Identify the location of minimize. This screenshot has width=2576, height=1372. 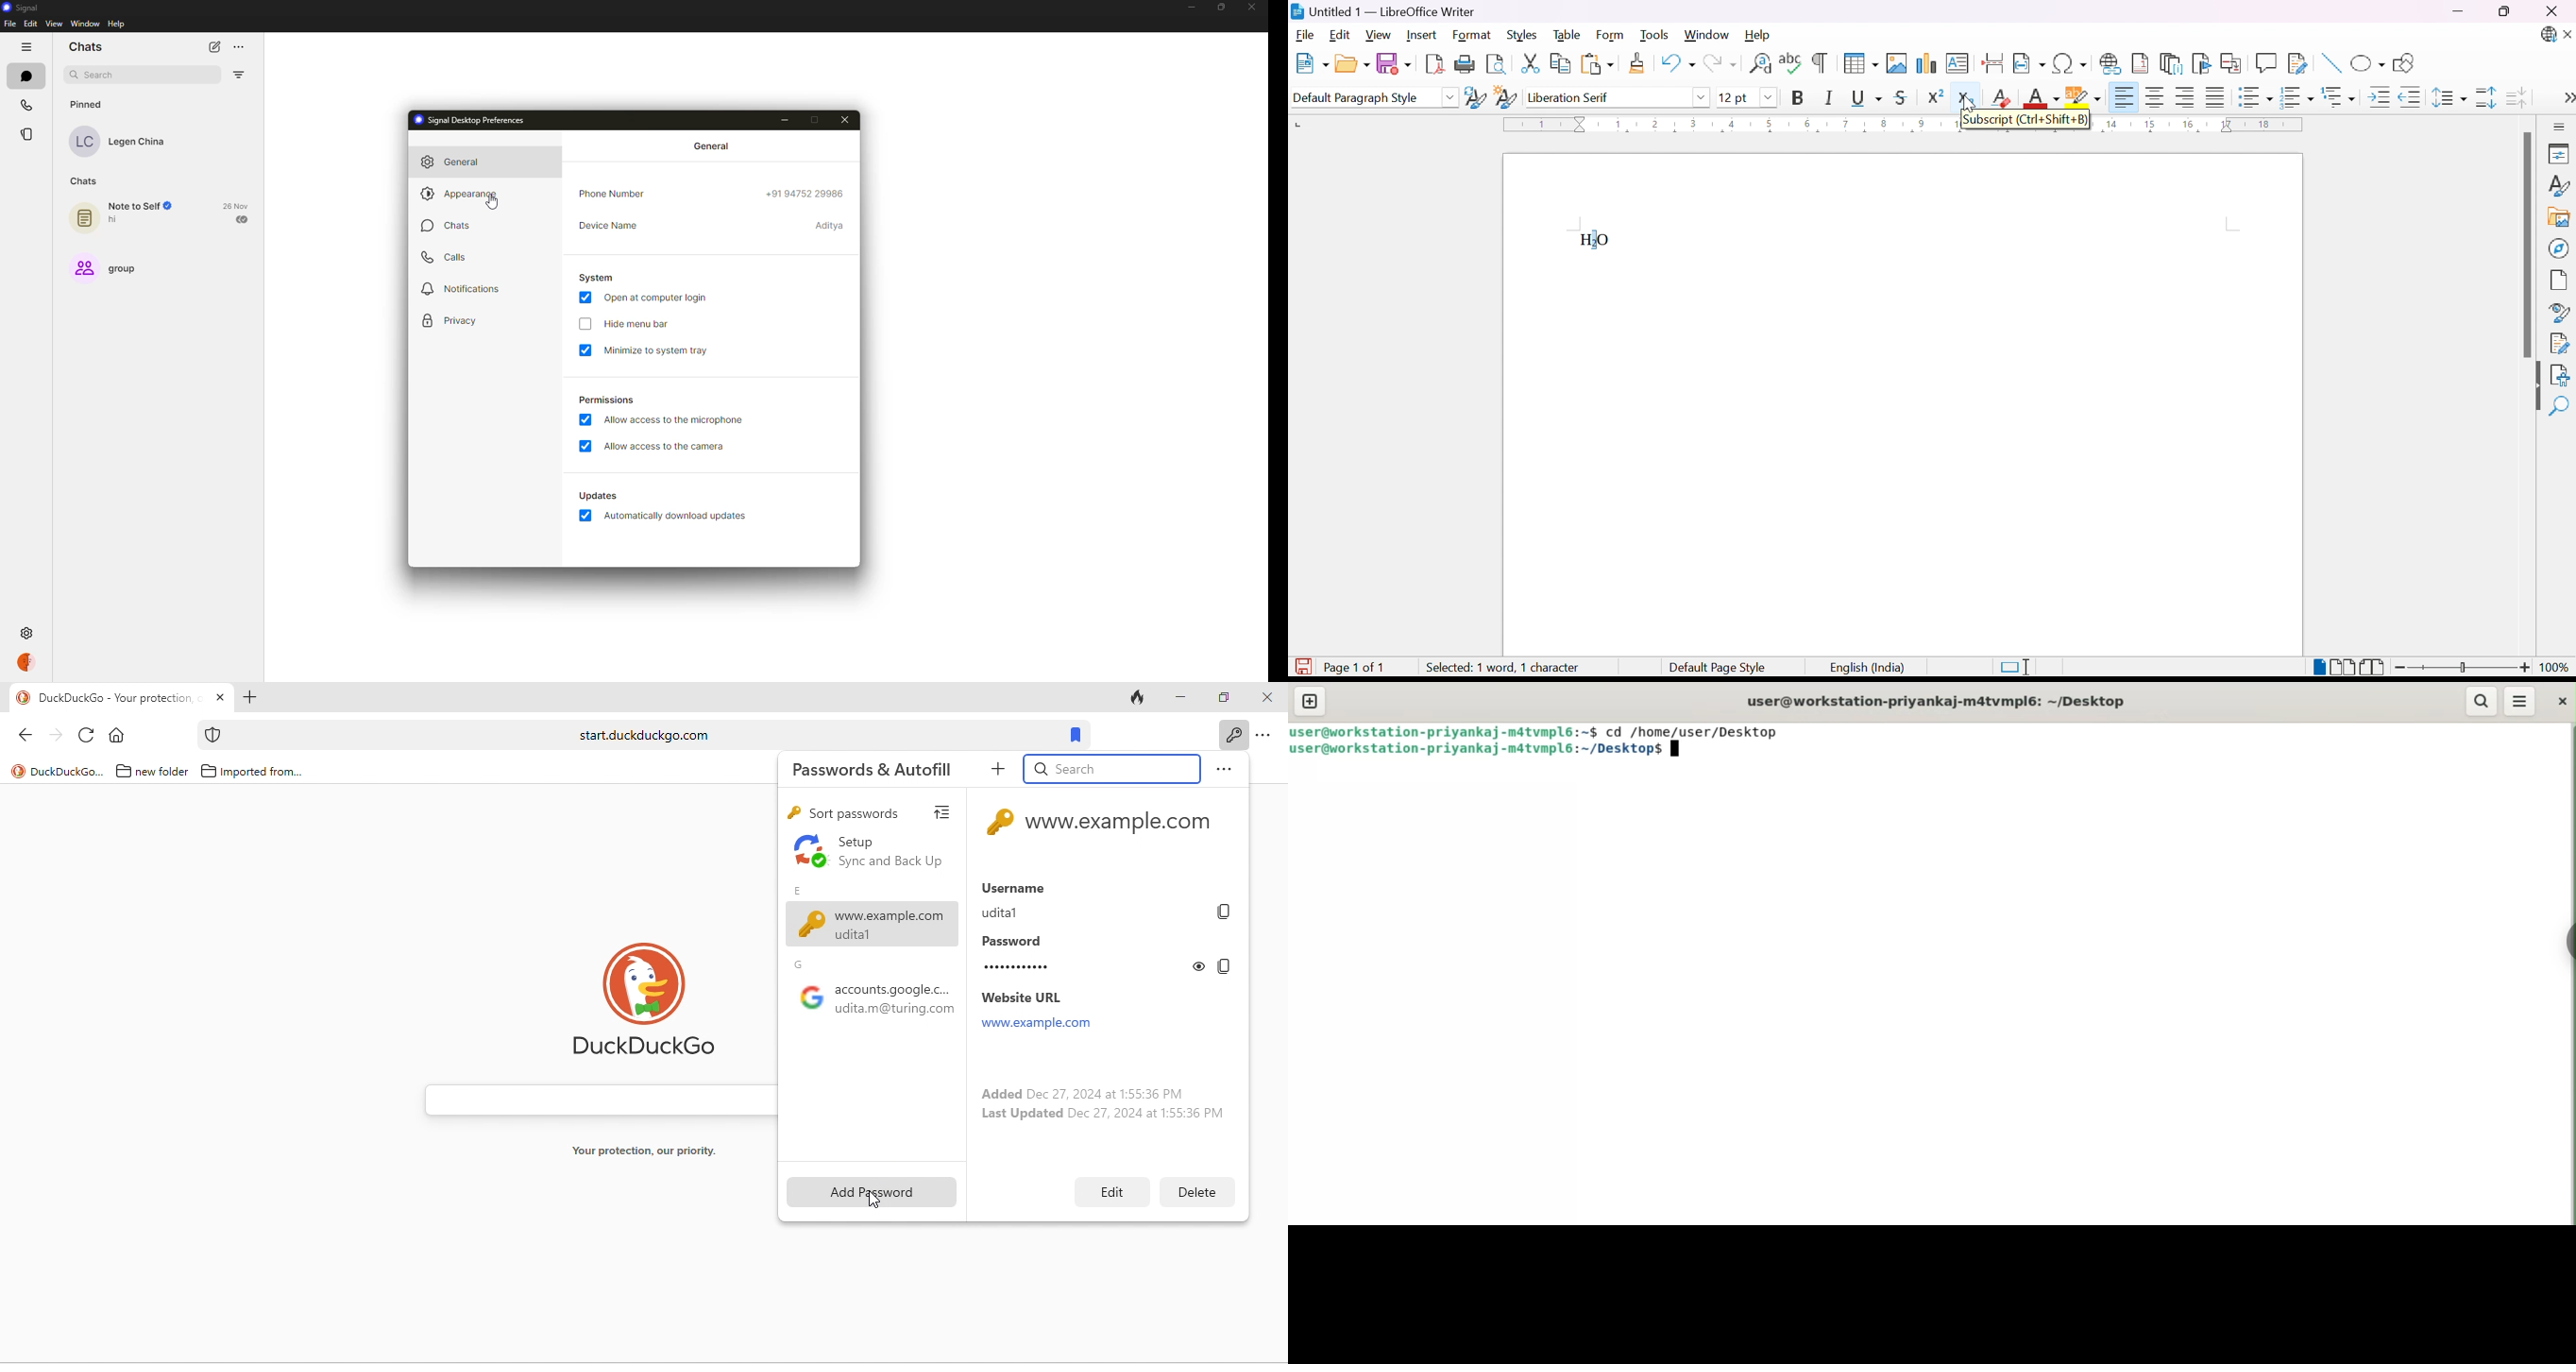
(1178, 695).